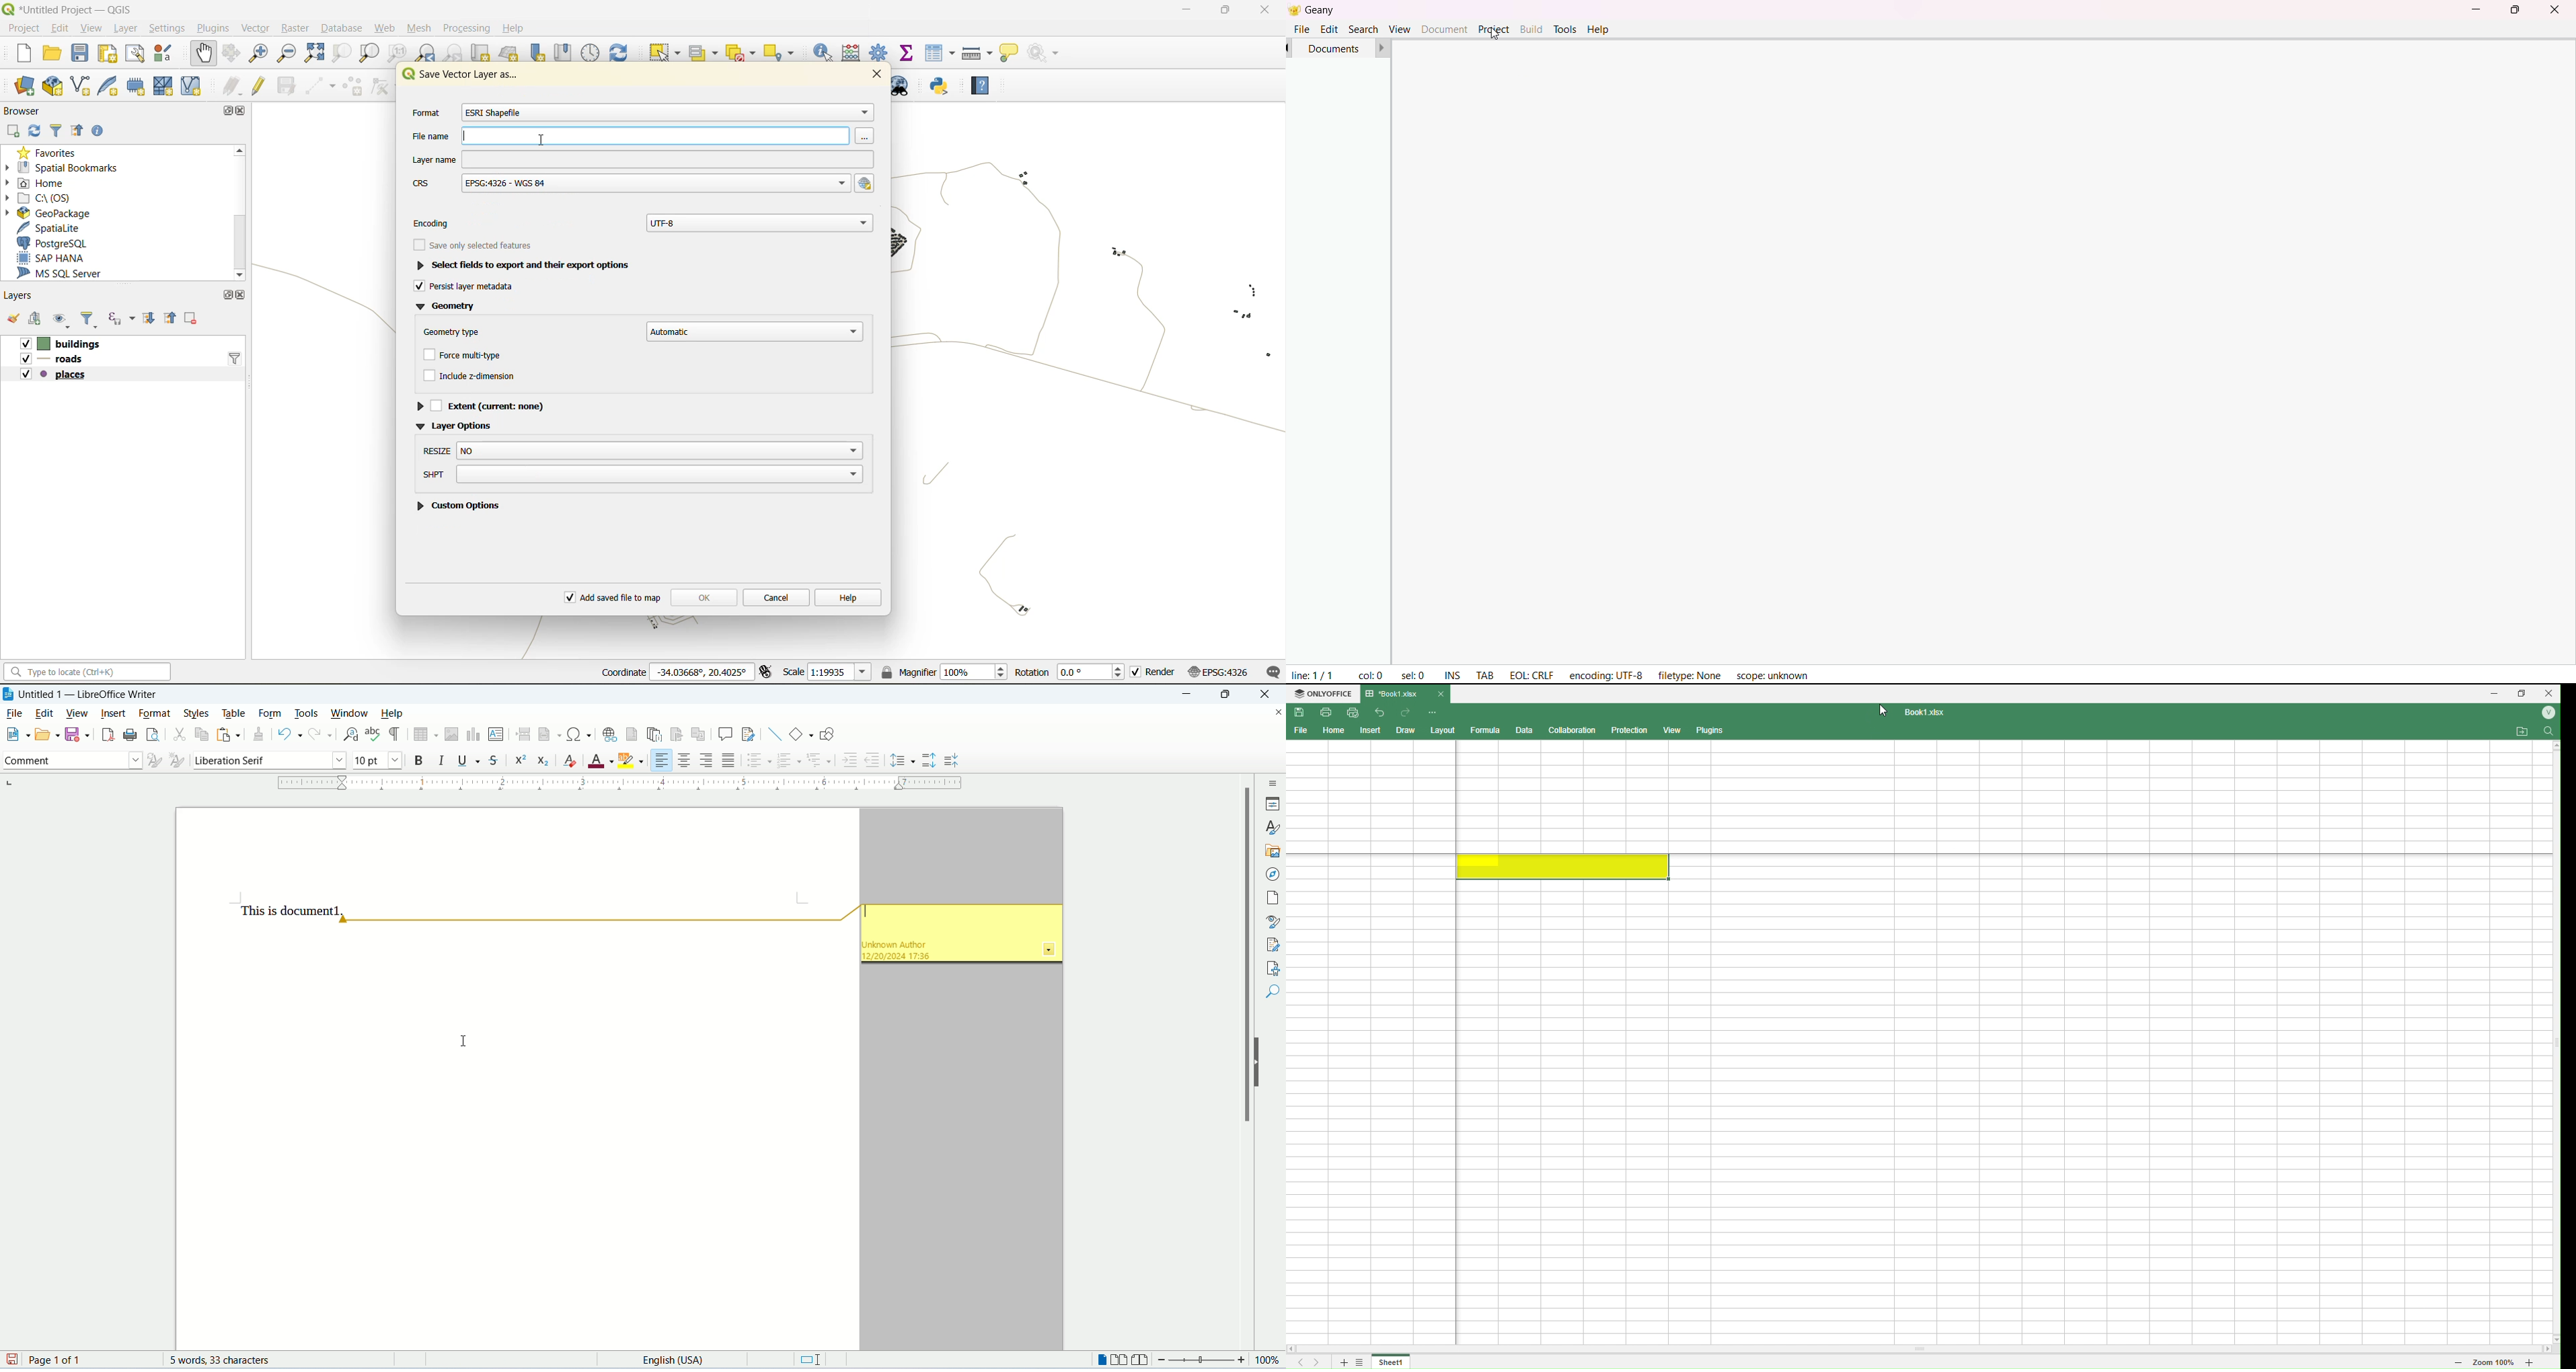 The width and height of the screenshot is (2576, 1372). What do you see at coordinates (1342, 1362) in the screenshot?
I see `Add sheet` at bounding box center [1342, 1362].